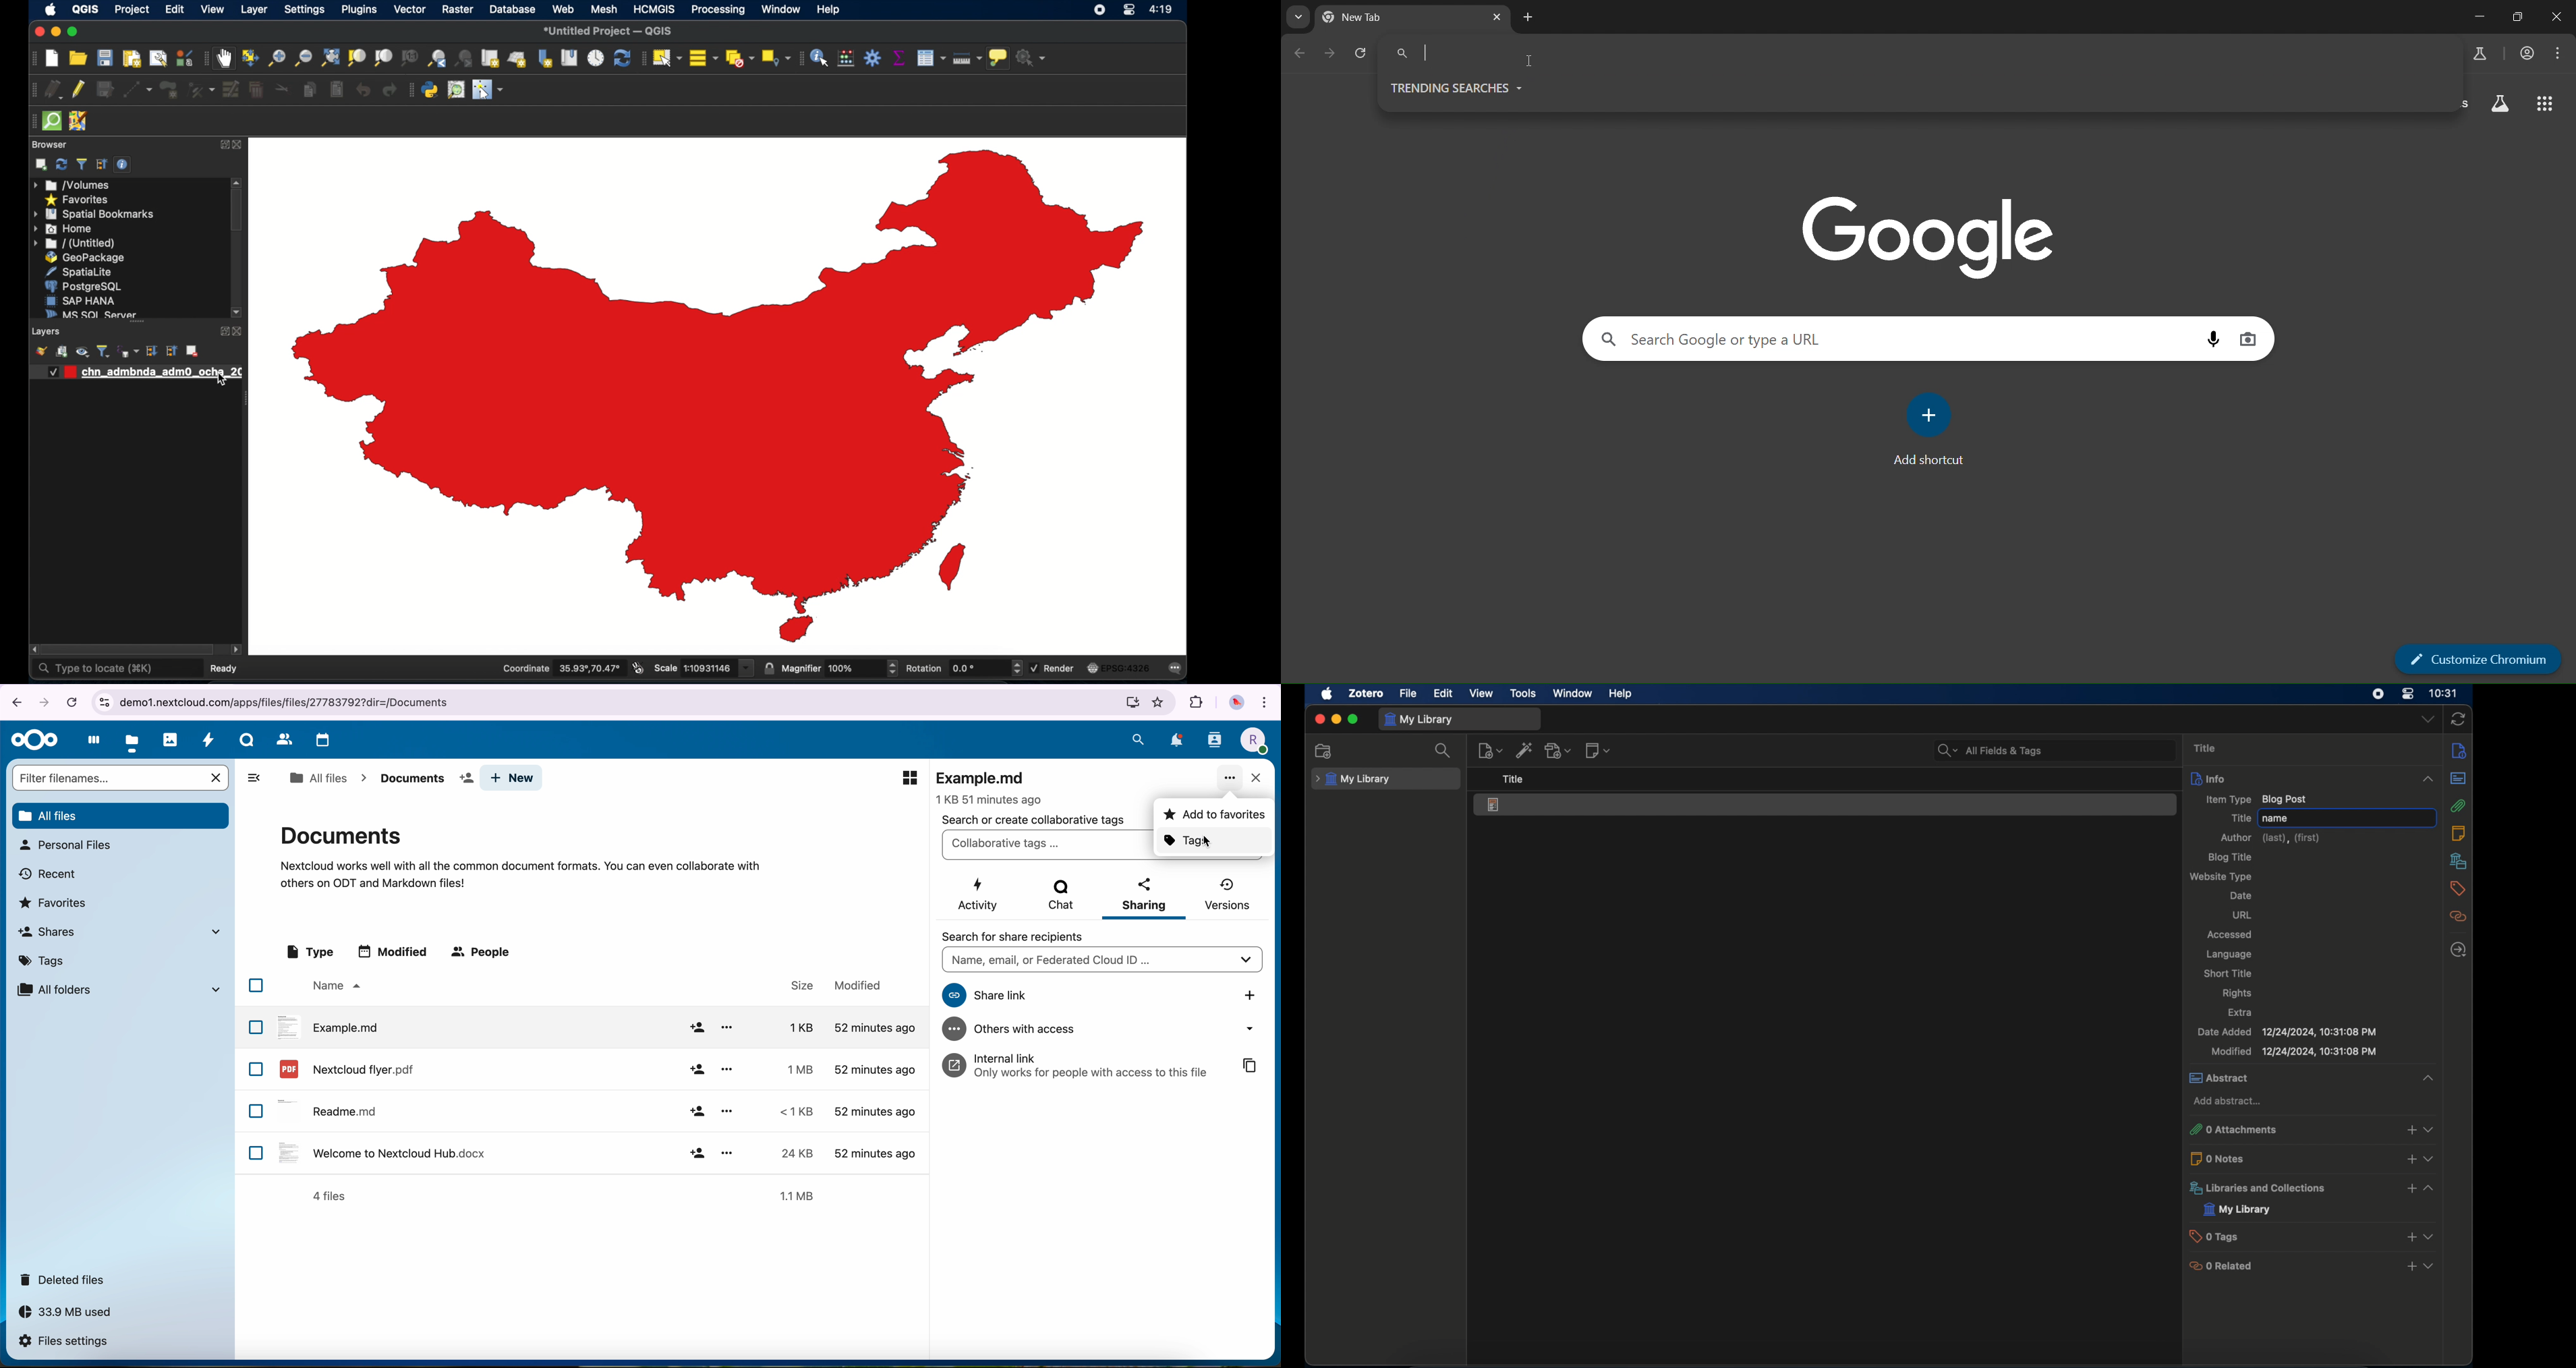 The height and width of the screenshot is (1372, 2576). I want to click on shares tab, so click(123, 932).